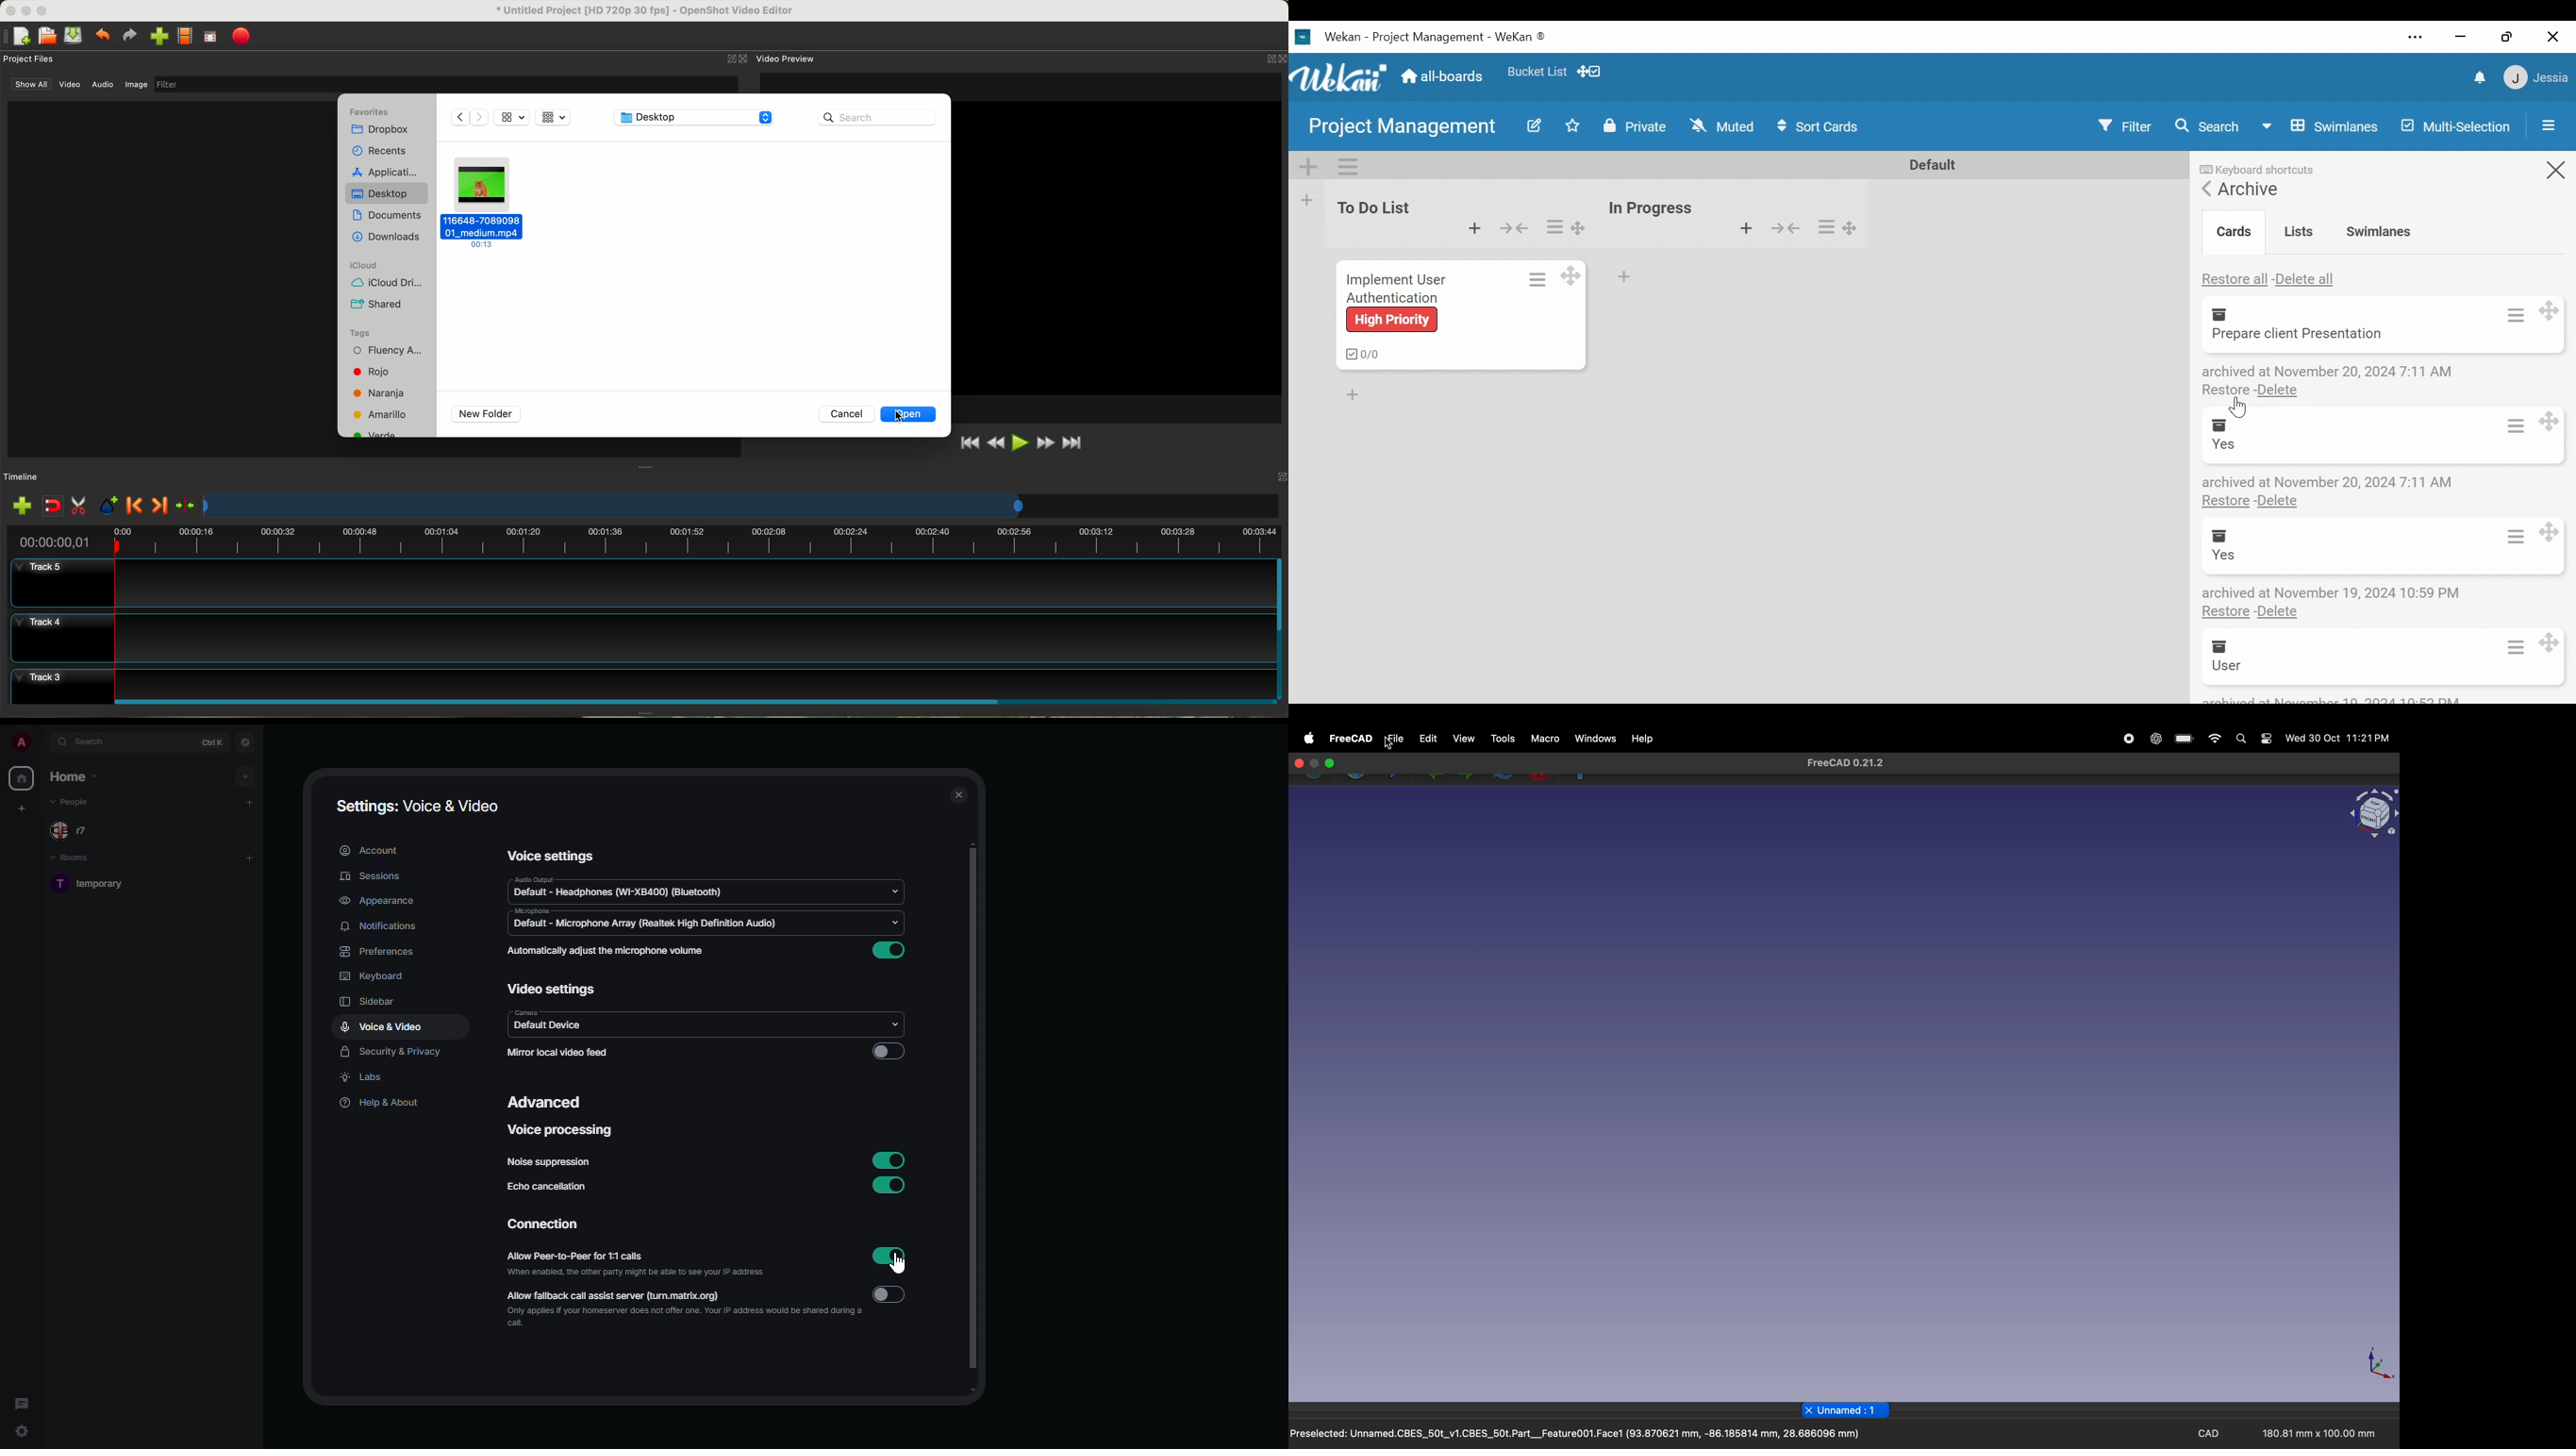  Describe the element at coordinates (1305, 200) in the screenshot. I see `Add list` at that location.